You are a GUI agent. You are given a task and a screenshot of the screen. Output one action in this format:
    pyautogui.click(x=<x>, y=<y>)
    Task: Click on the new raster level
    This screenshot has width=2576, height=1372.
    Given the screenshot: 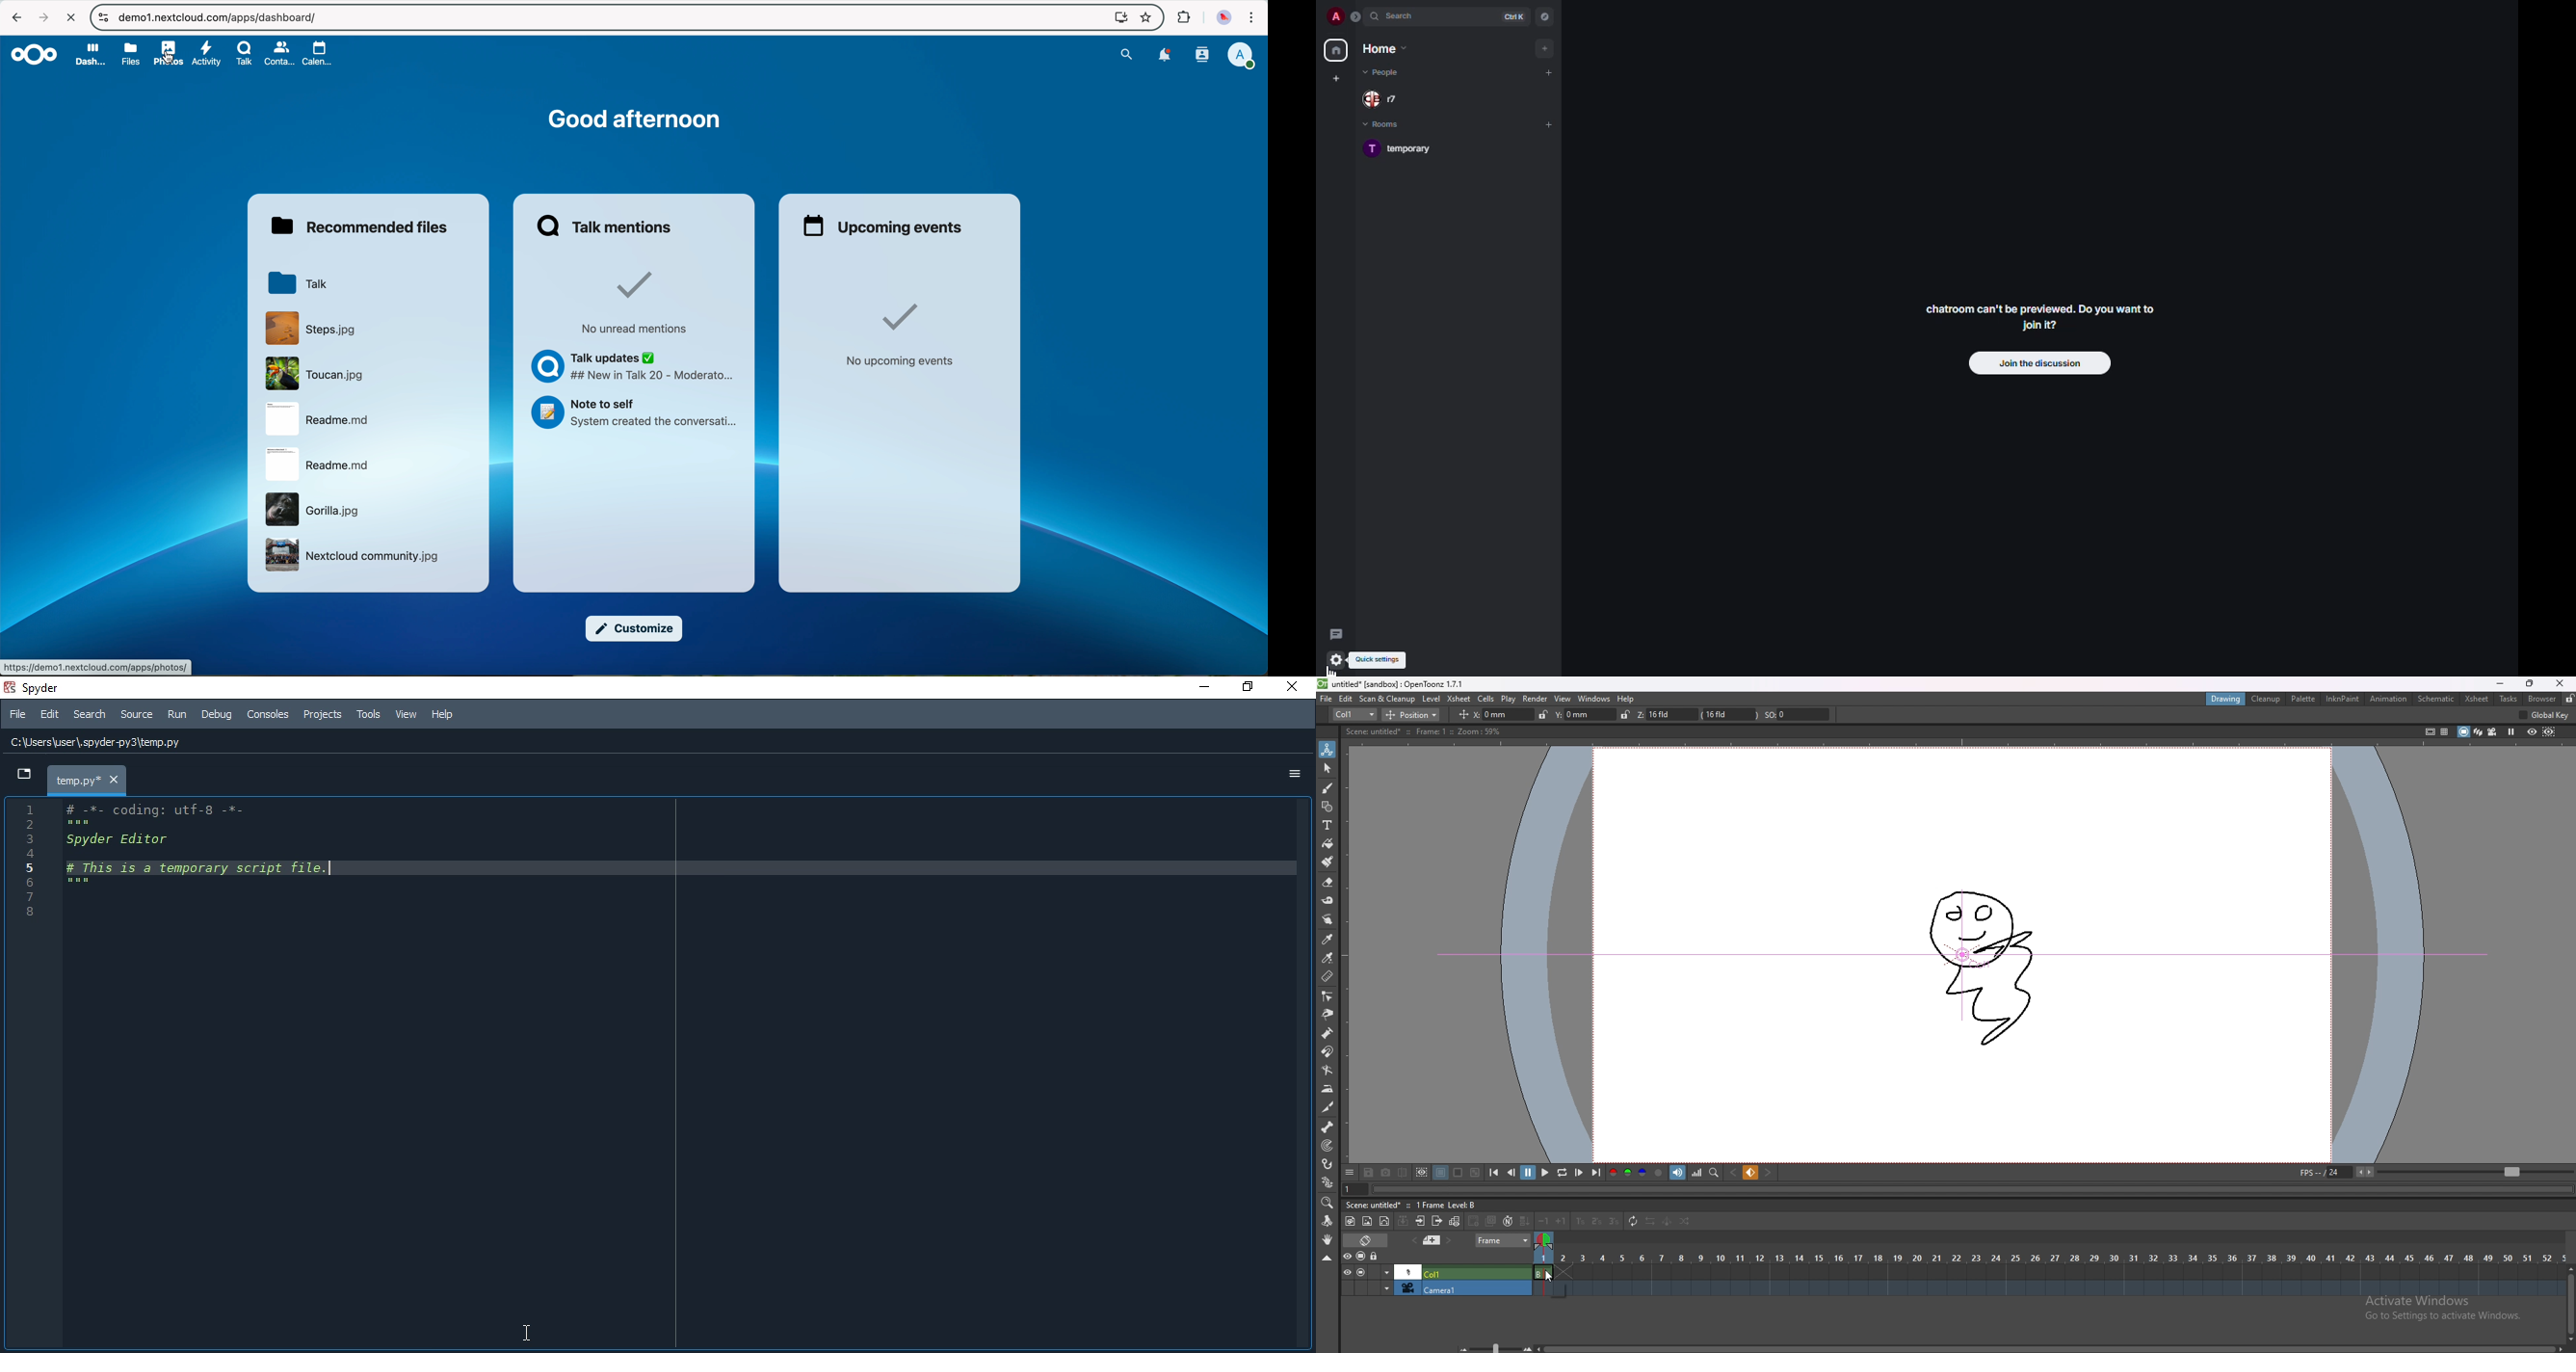 What is the action you would take?
    pyautogui.click(x=1367, y=1222)
    